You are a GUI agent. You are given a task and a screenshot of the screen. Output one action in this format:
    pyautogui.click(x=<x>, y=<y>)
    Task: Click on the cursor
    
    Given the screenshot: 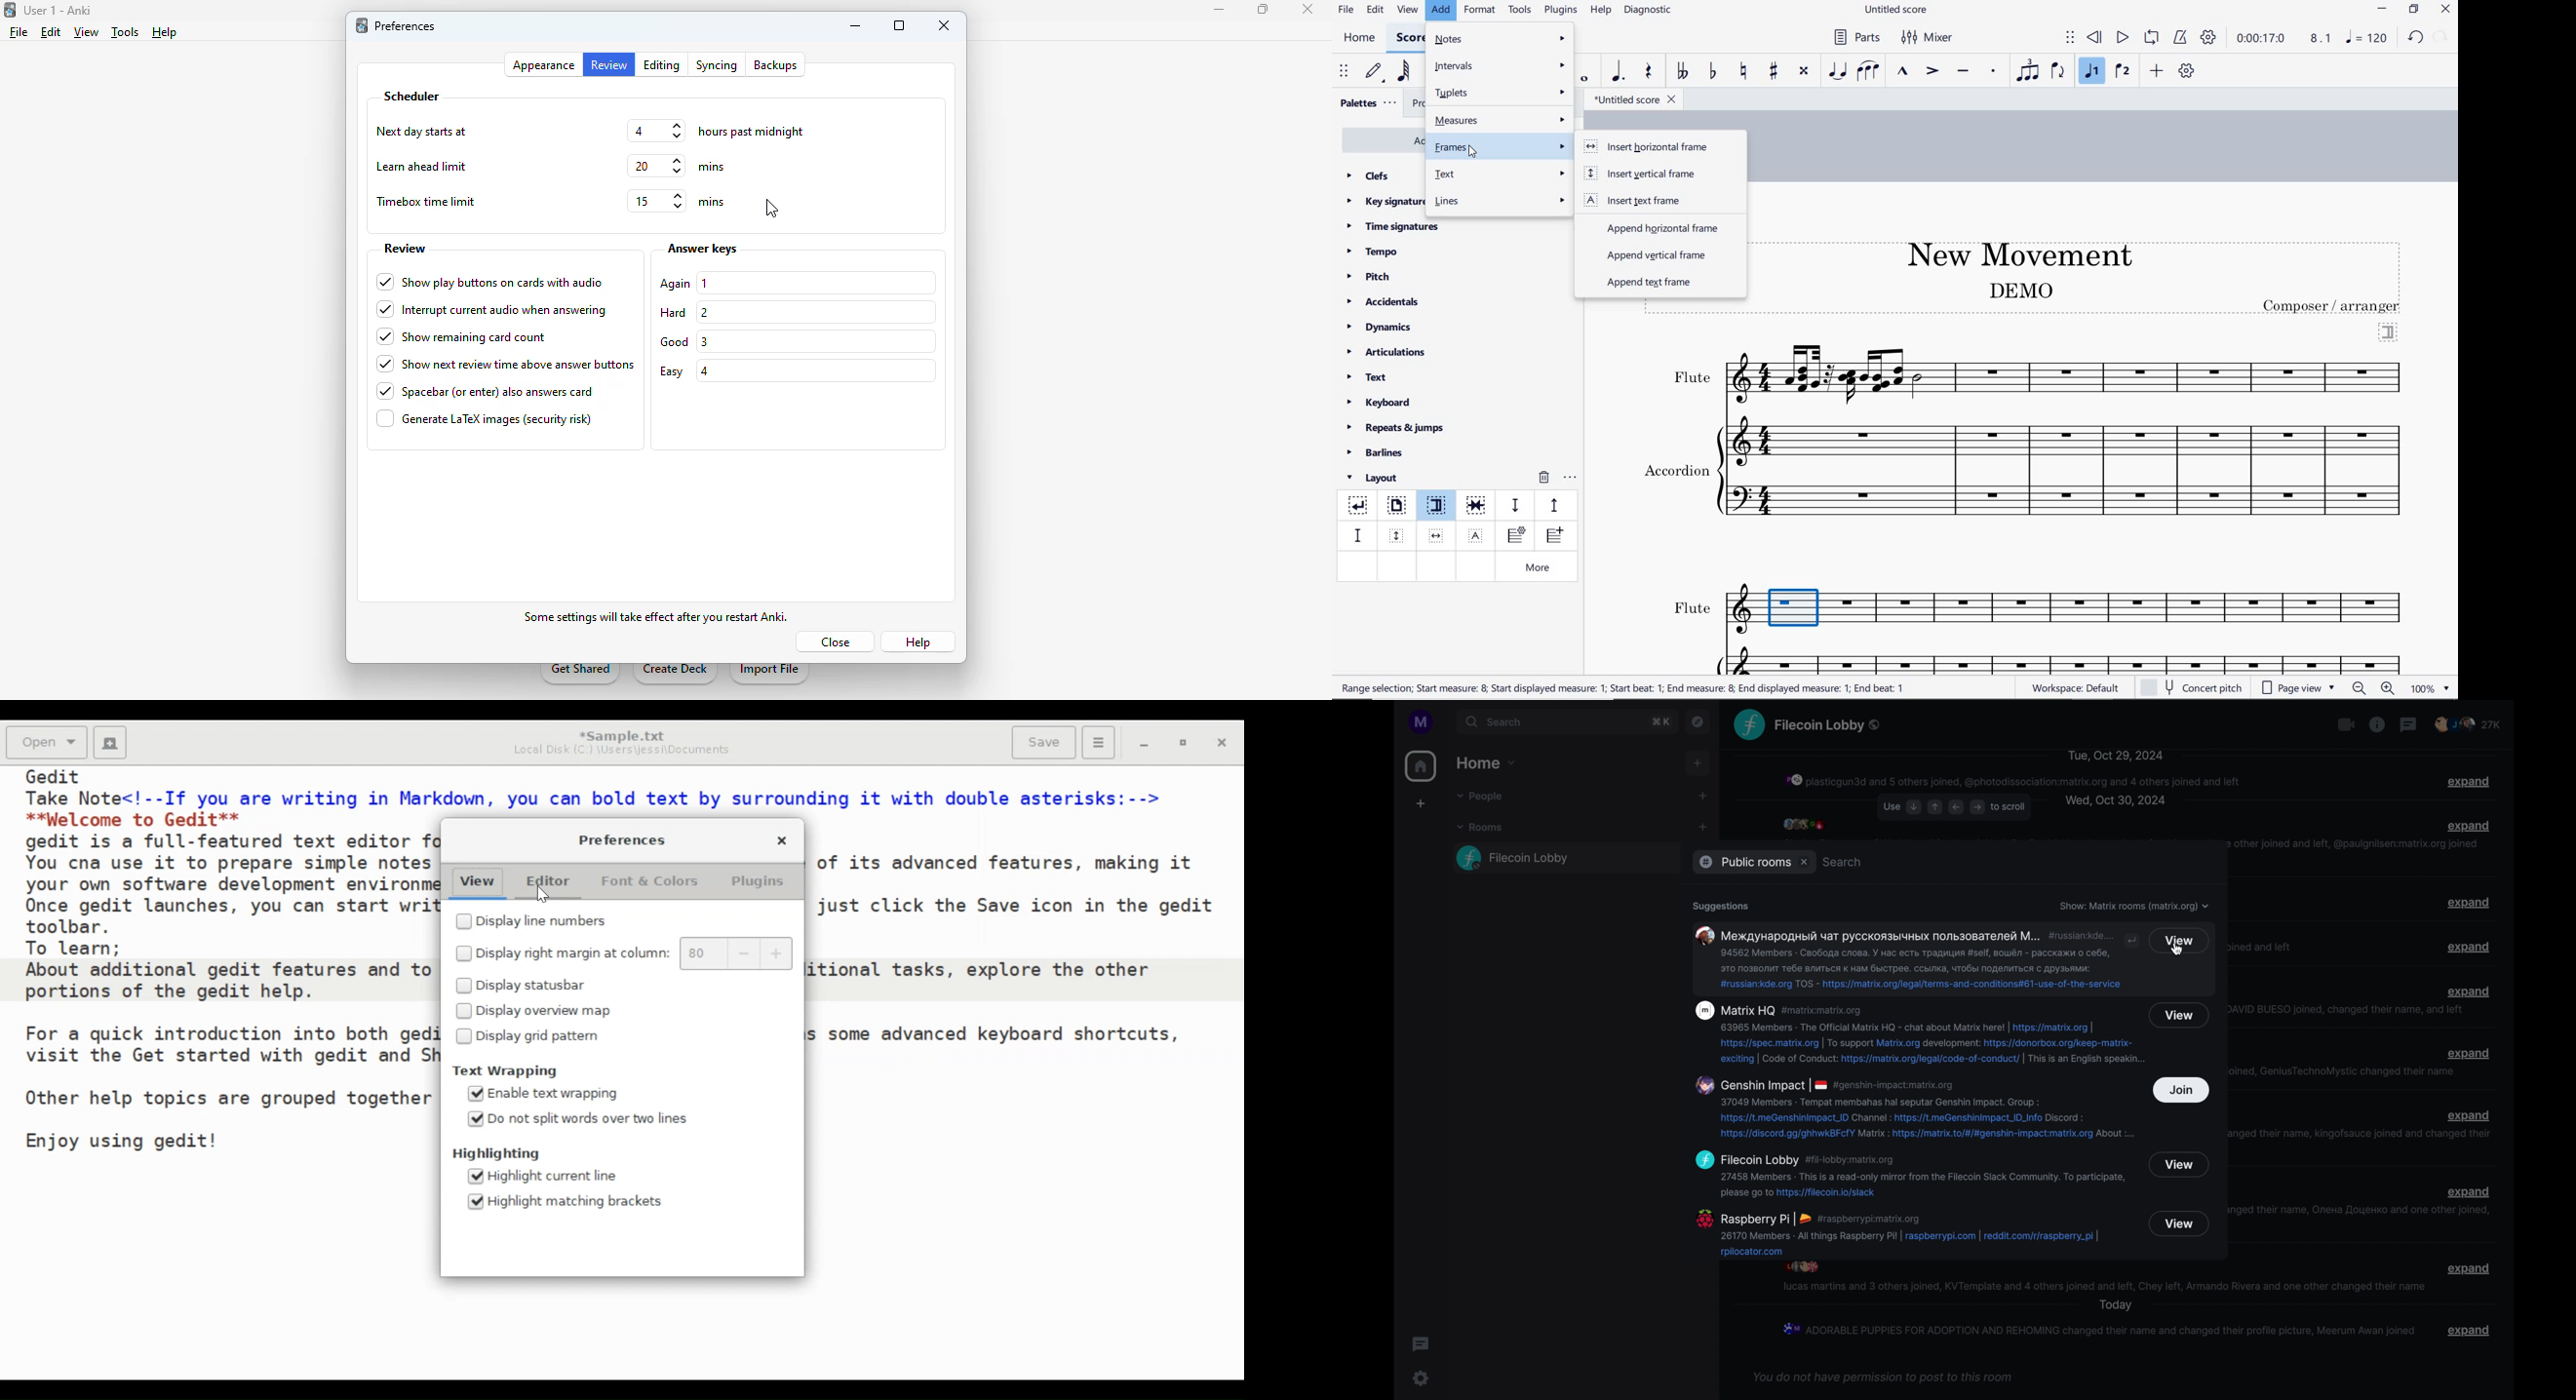 What is the action you would take?
    pyautogui.click(x=771, y=209)
    